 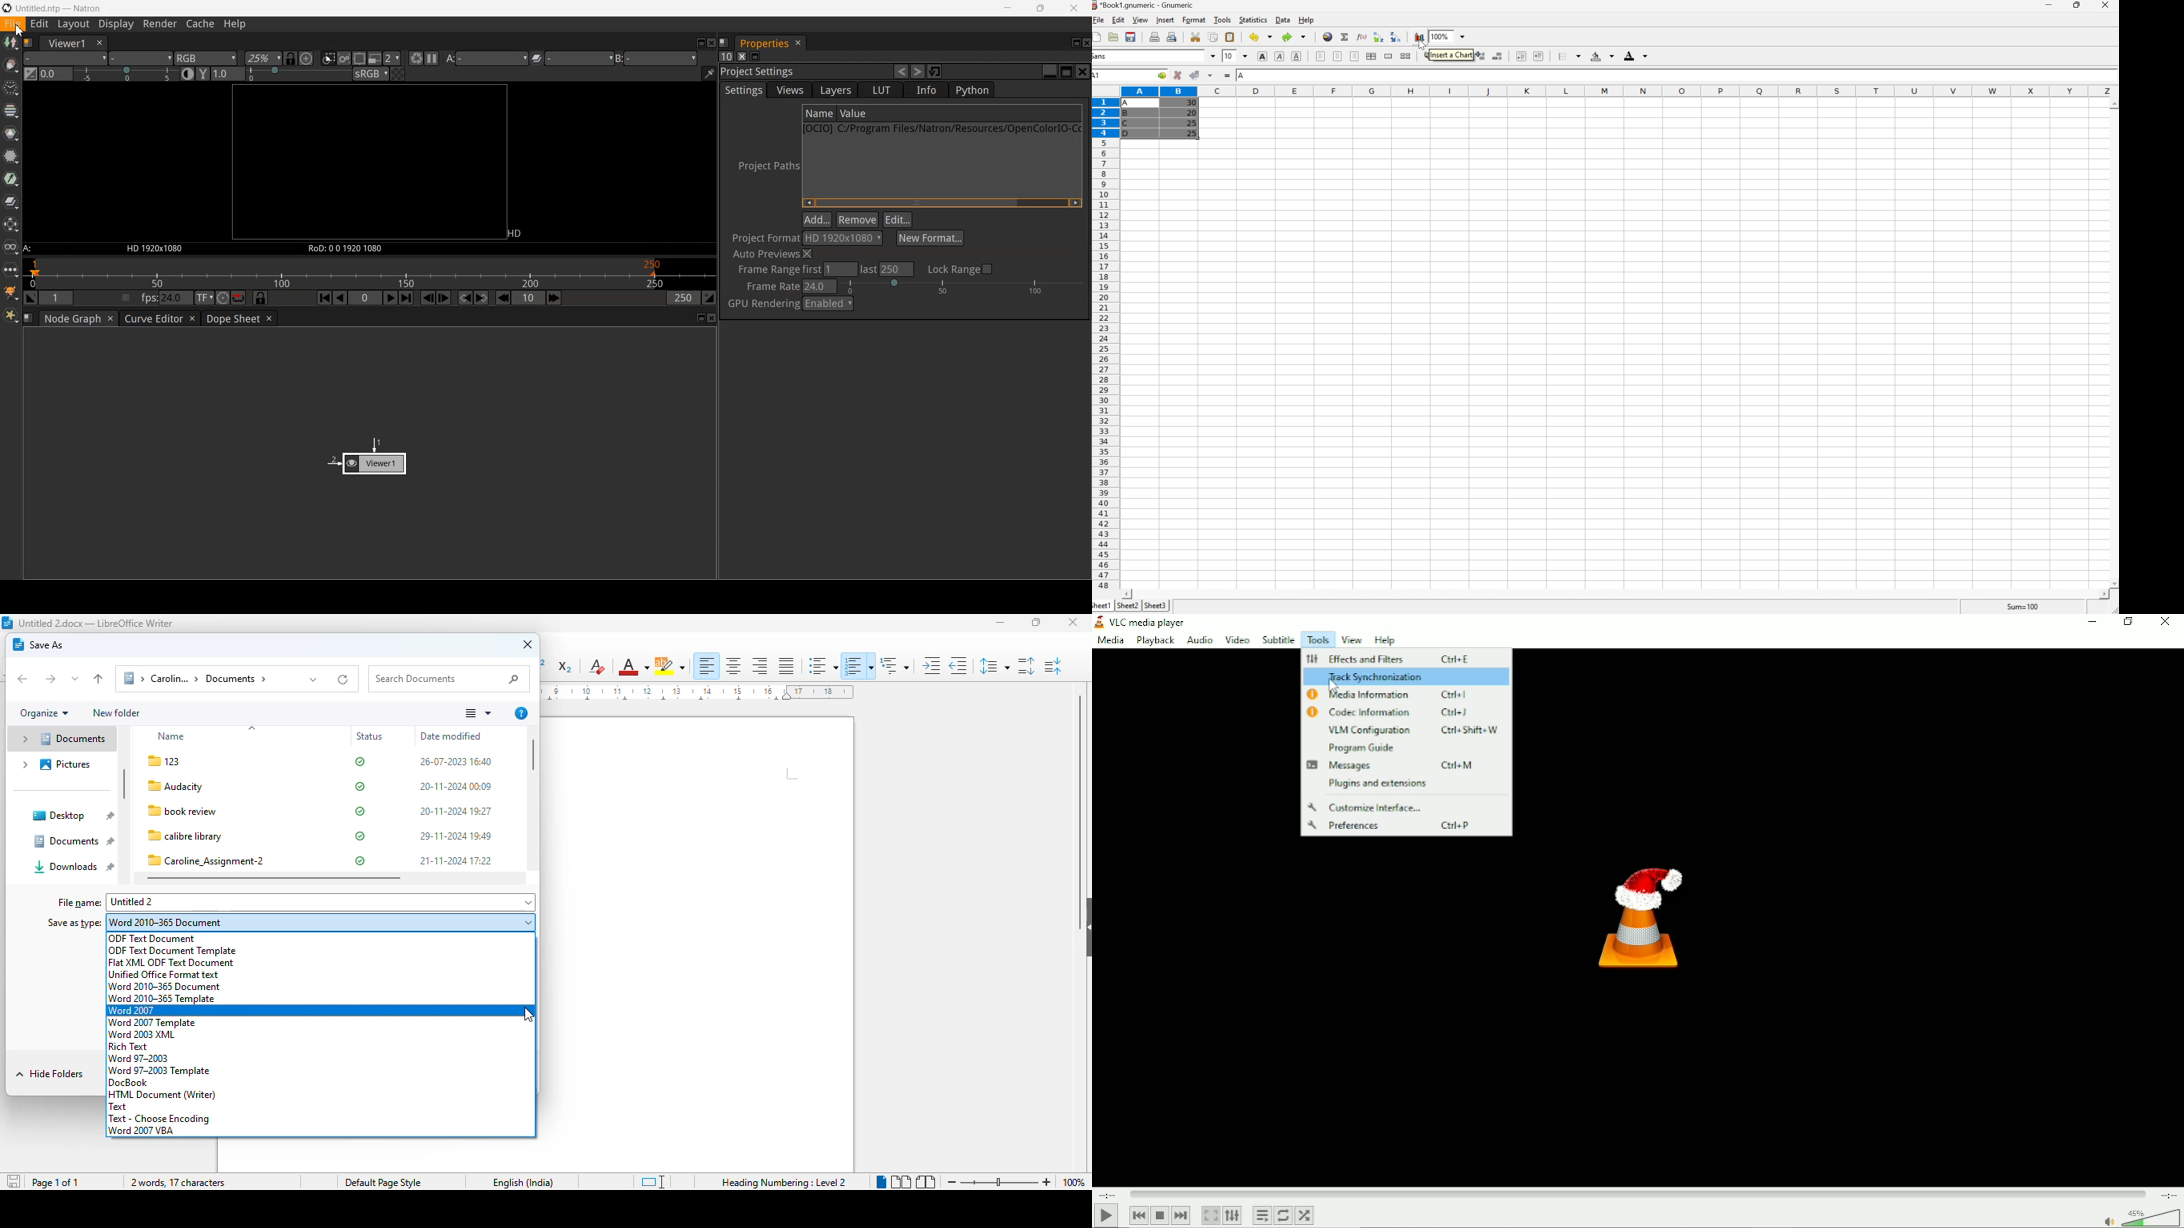 What do you see at coordinates (821, 666) in the screenshot?
I see `toggle unordered list` at bounding box center [821, 666].